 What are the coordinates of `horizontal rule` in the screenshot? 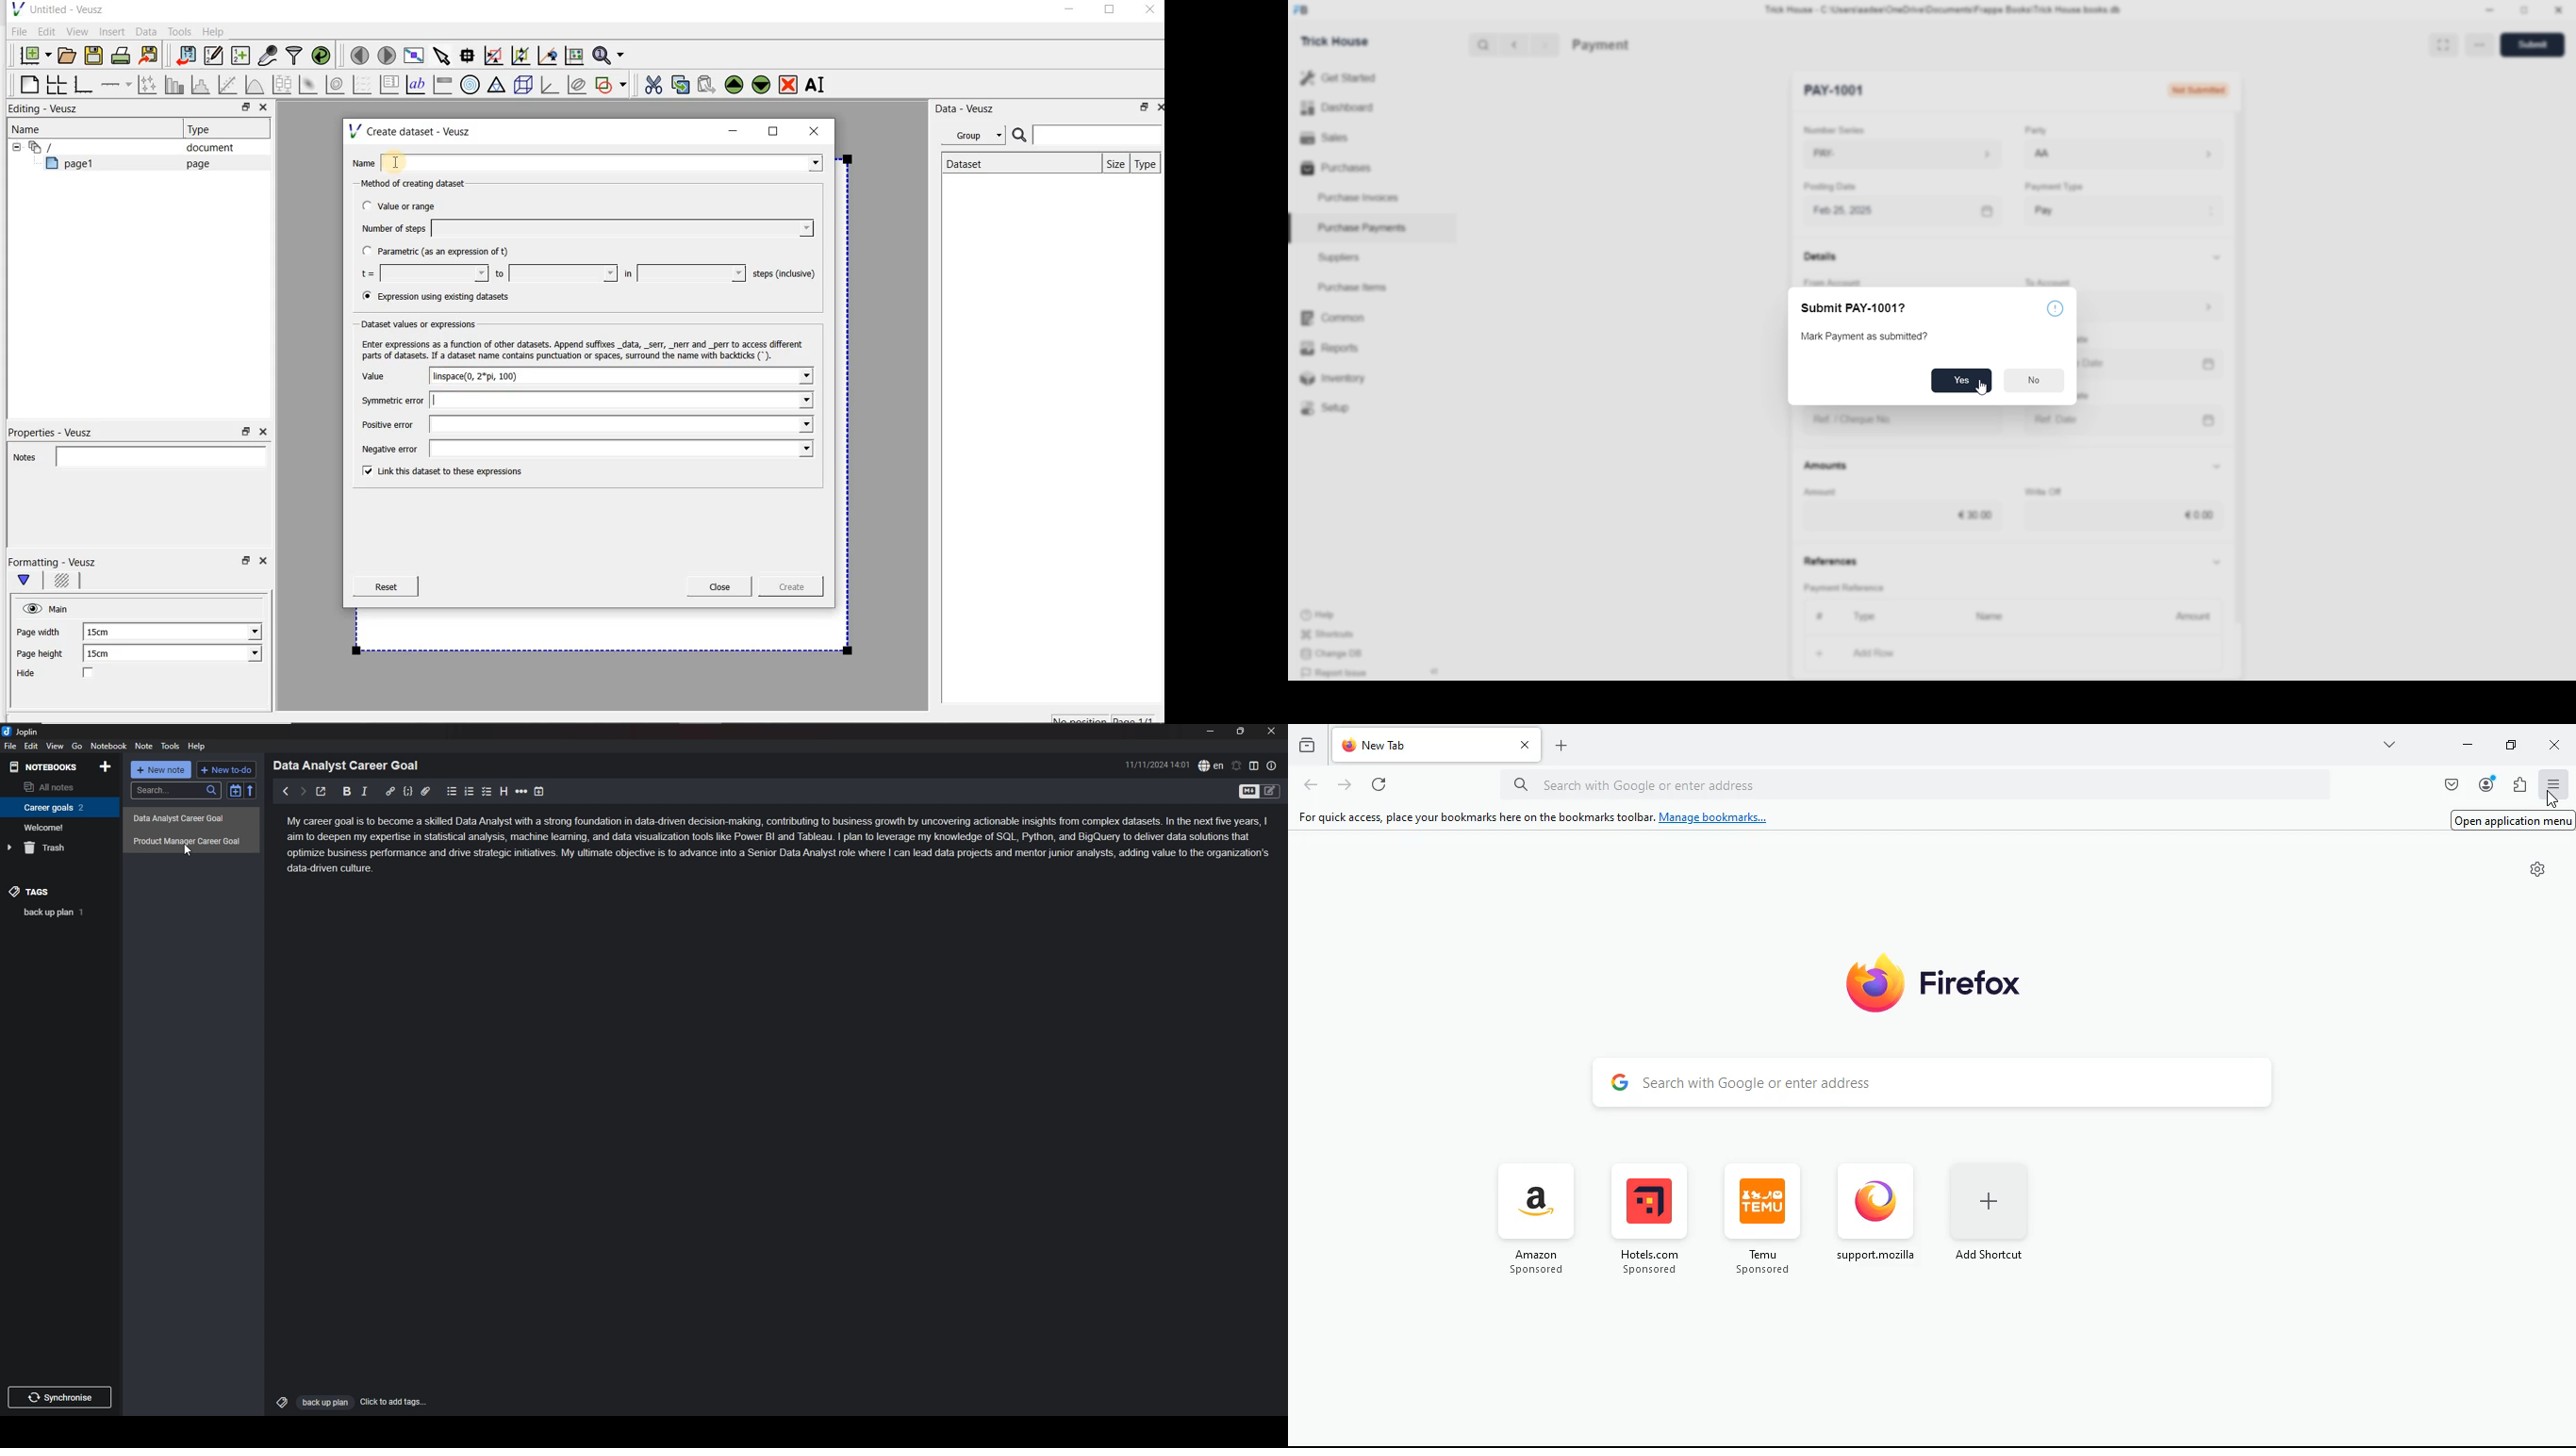 It's located at (521, 792).